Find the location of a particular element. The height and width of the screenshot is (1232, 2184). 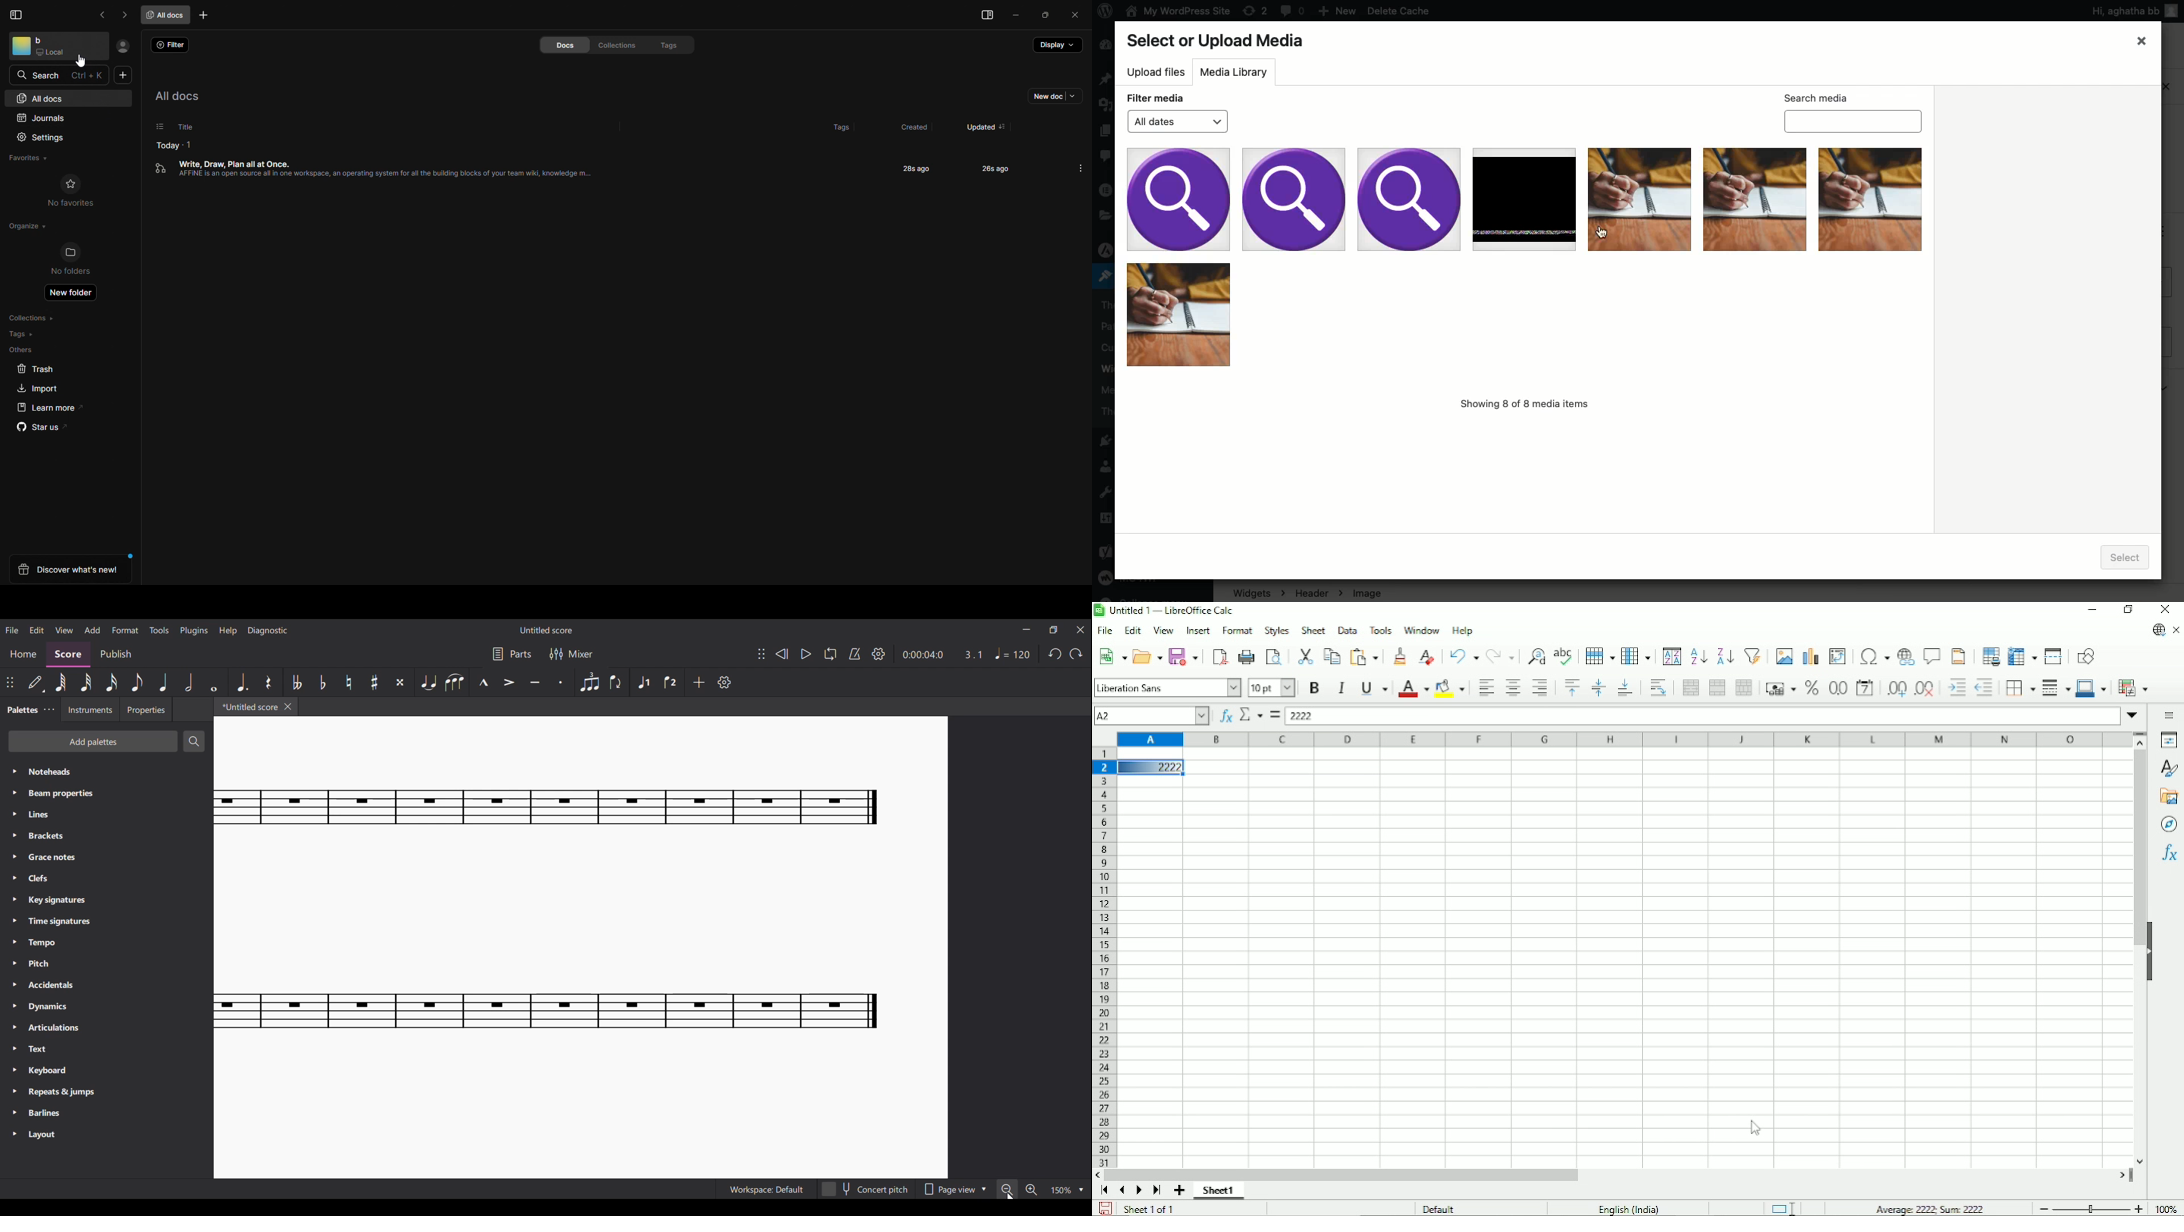

Tuplet is located at coordinates (590, 682).